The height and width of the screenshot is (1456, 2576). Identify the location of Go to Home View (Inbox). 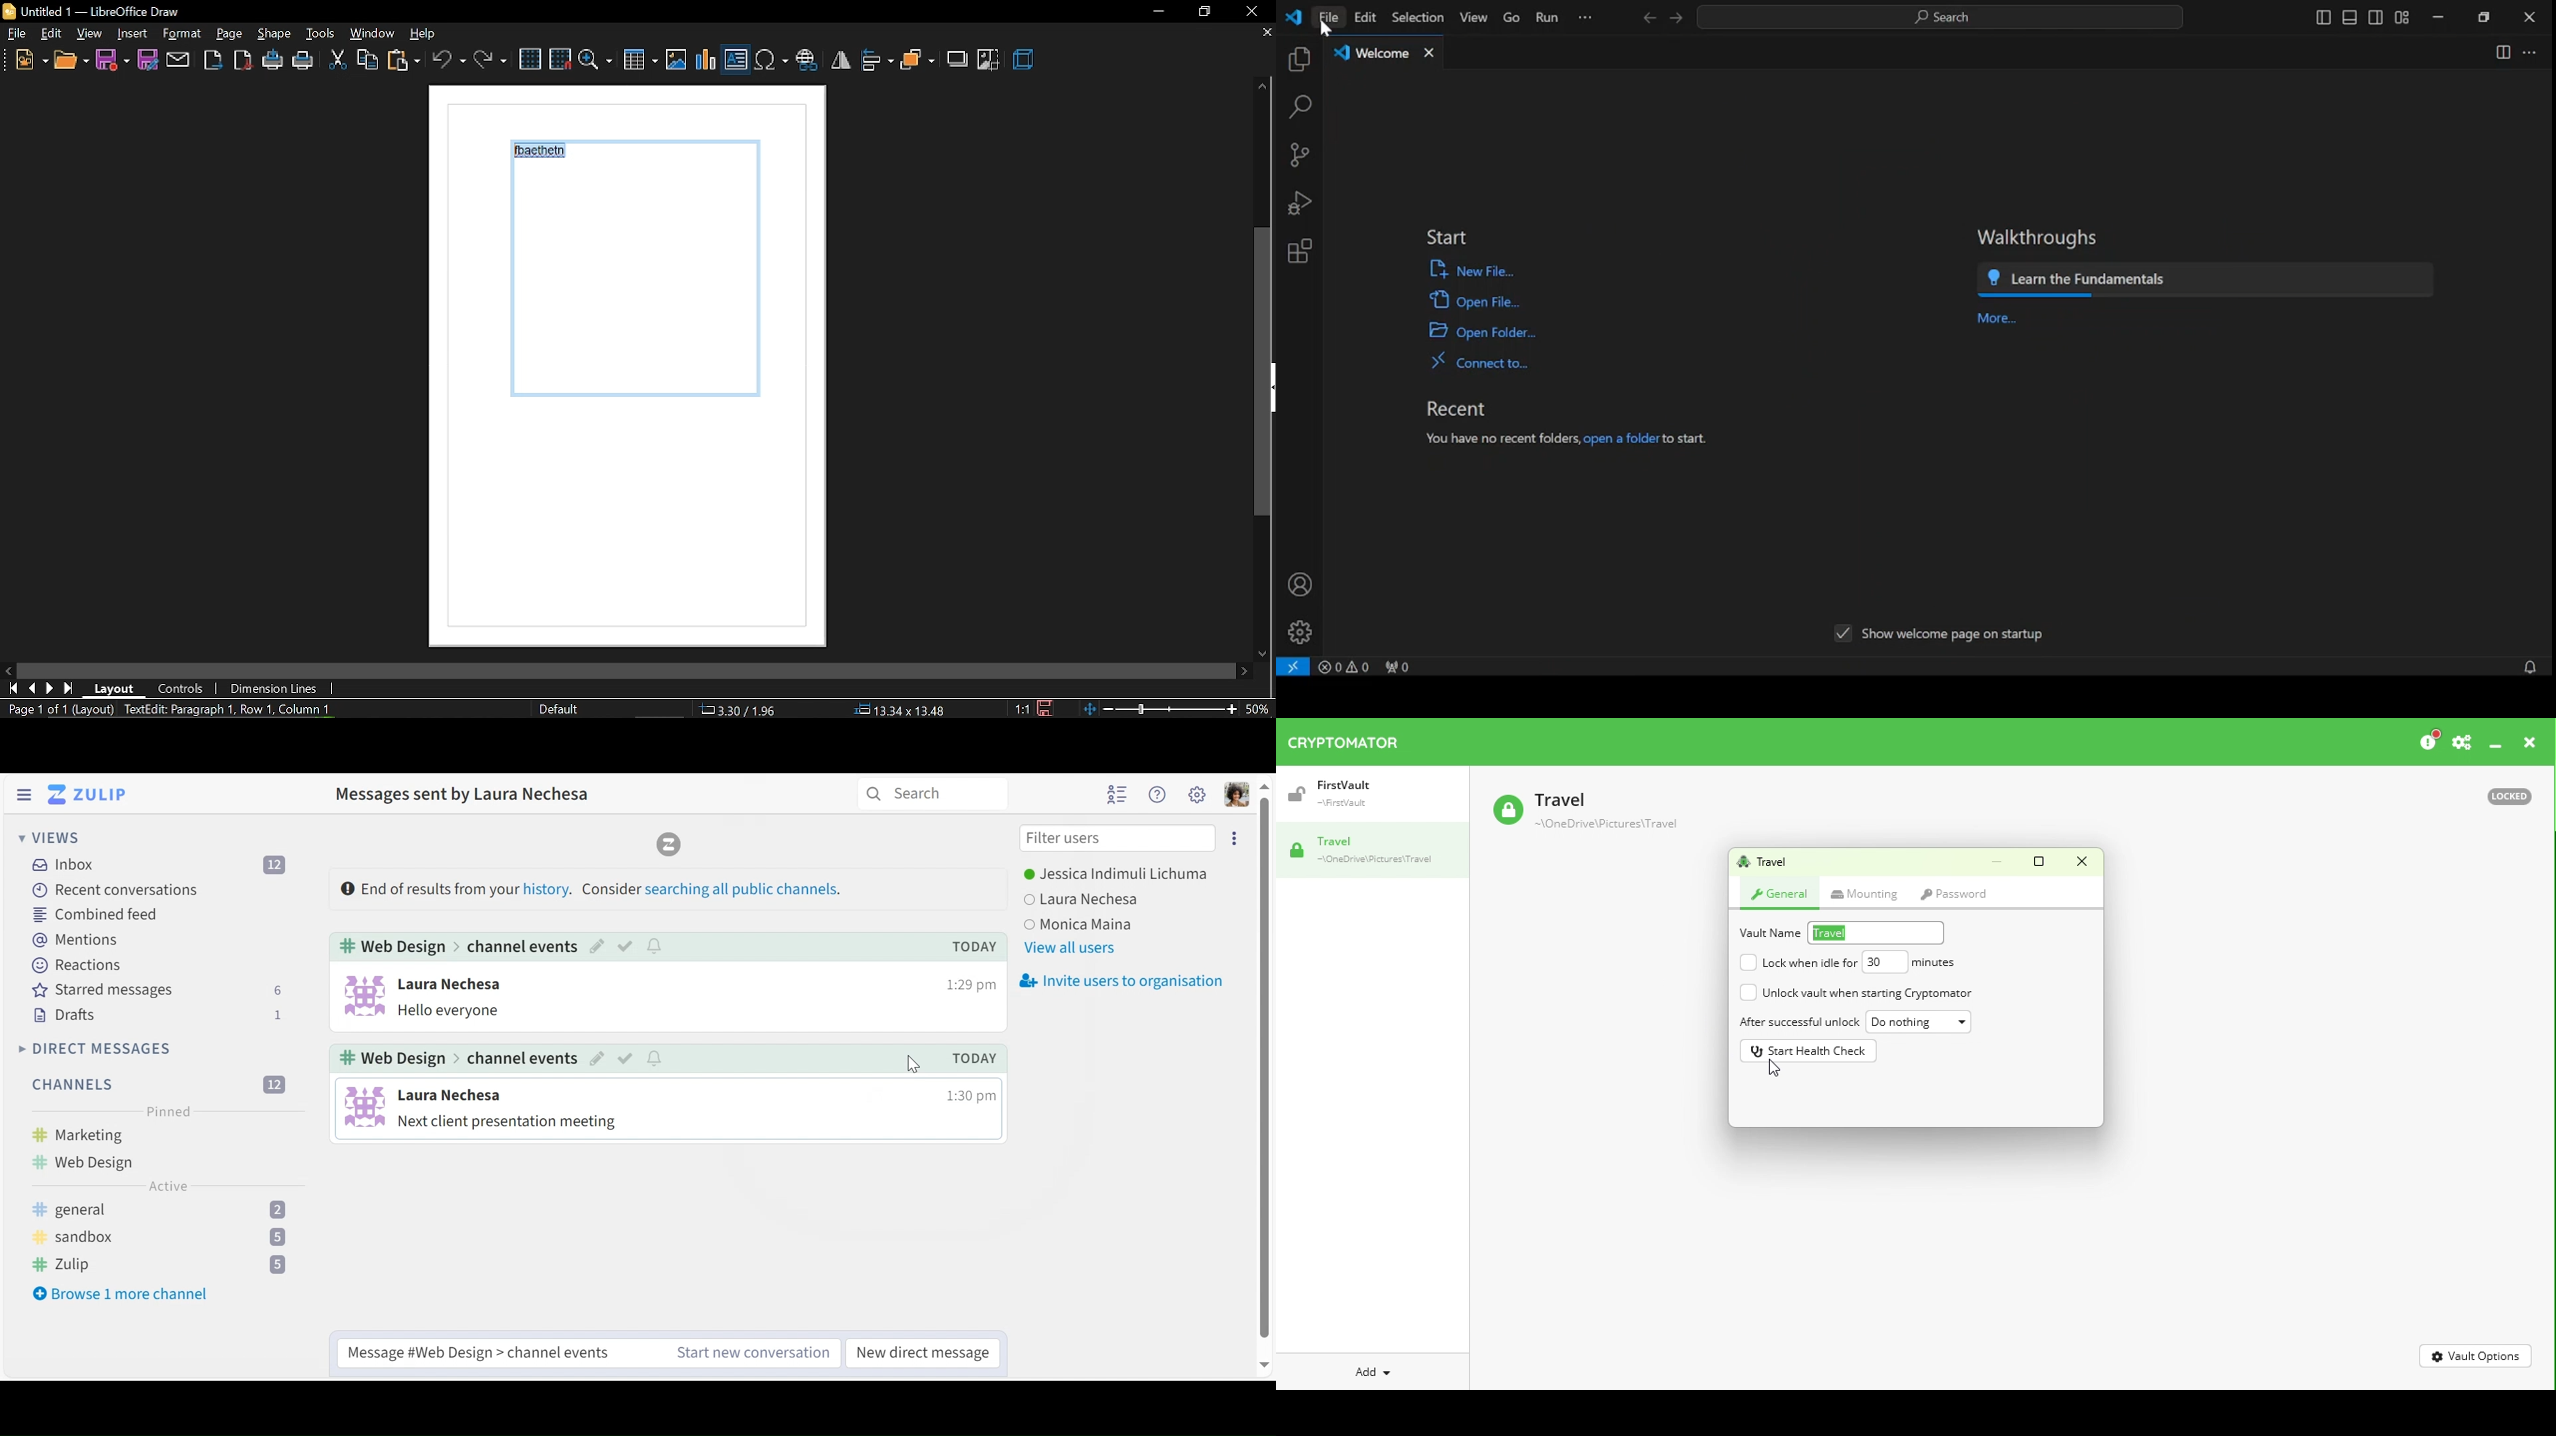
(90, 794).